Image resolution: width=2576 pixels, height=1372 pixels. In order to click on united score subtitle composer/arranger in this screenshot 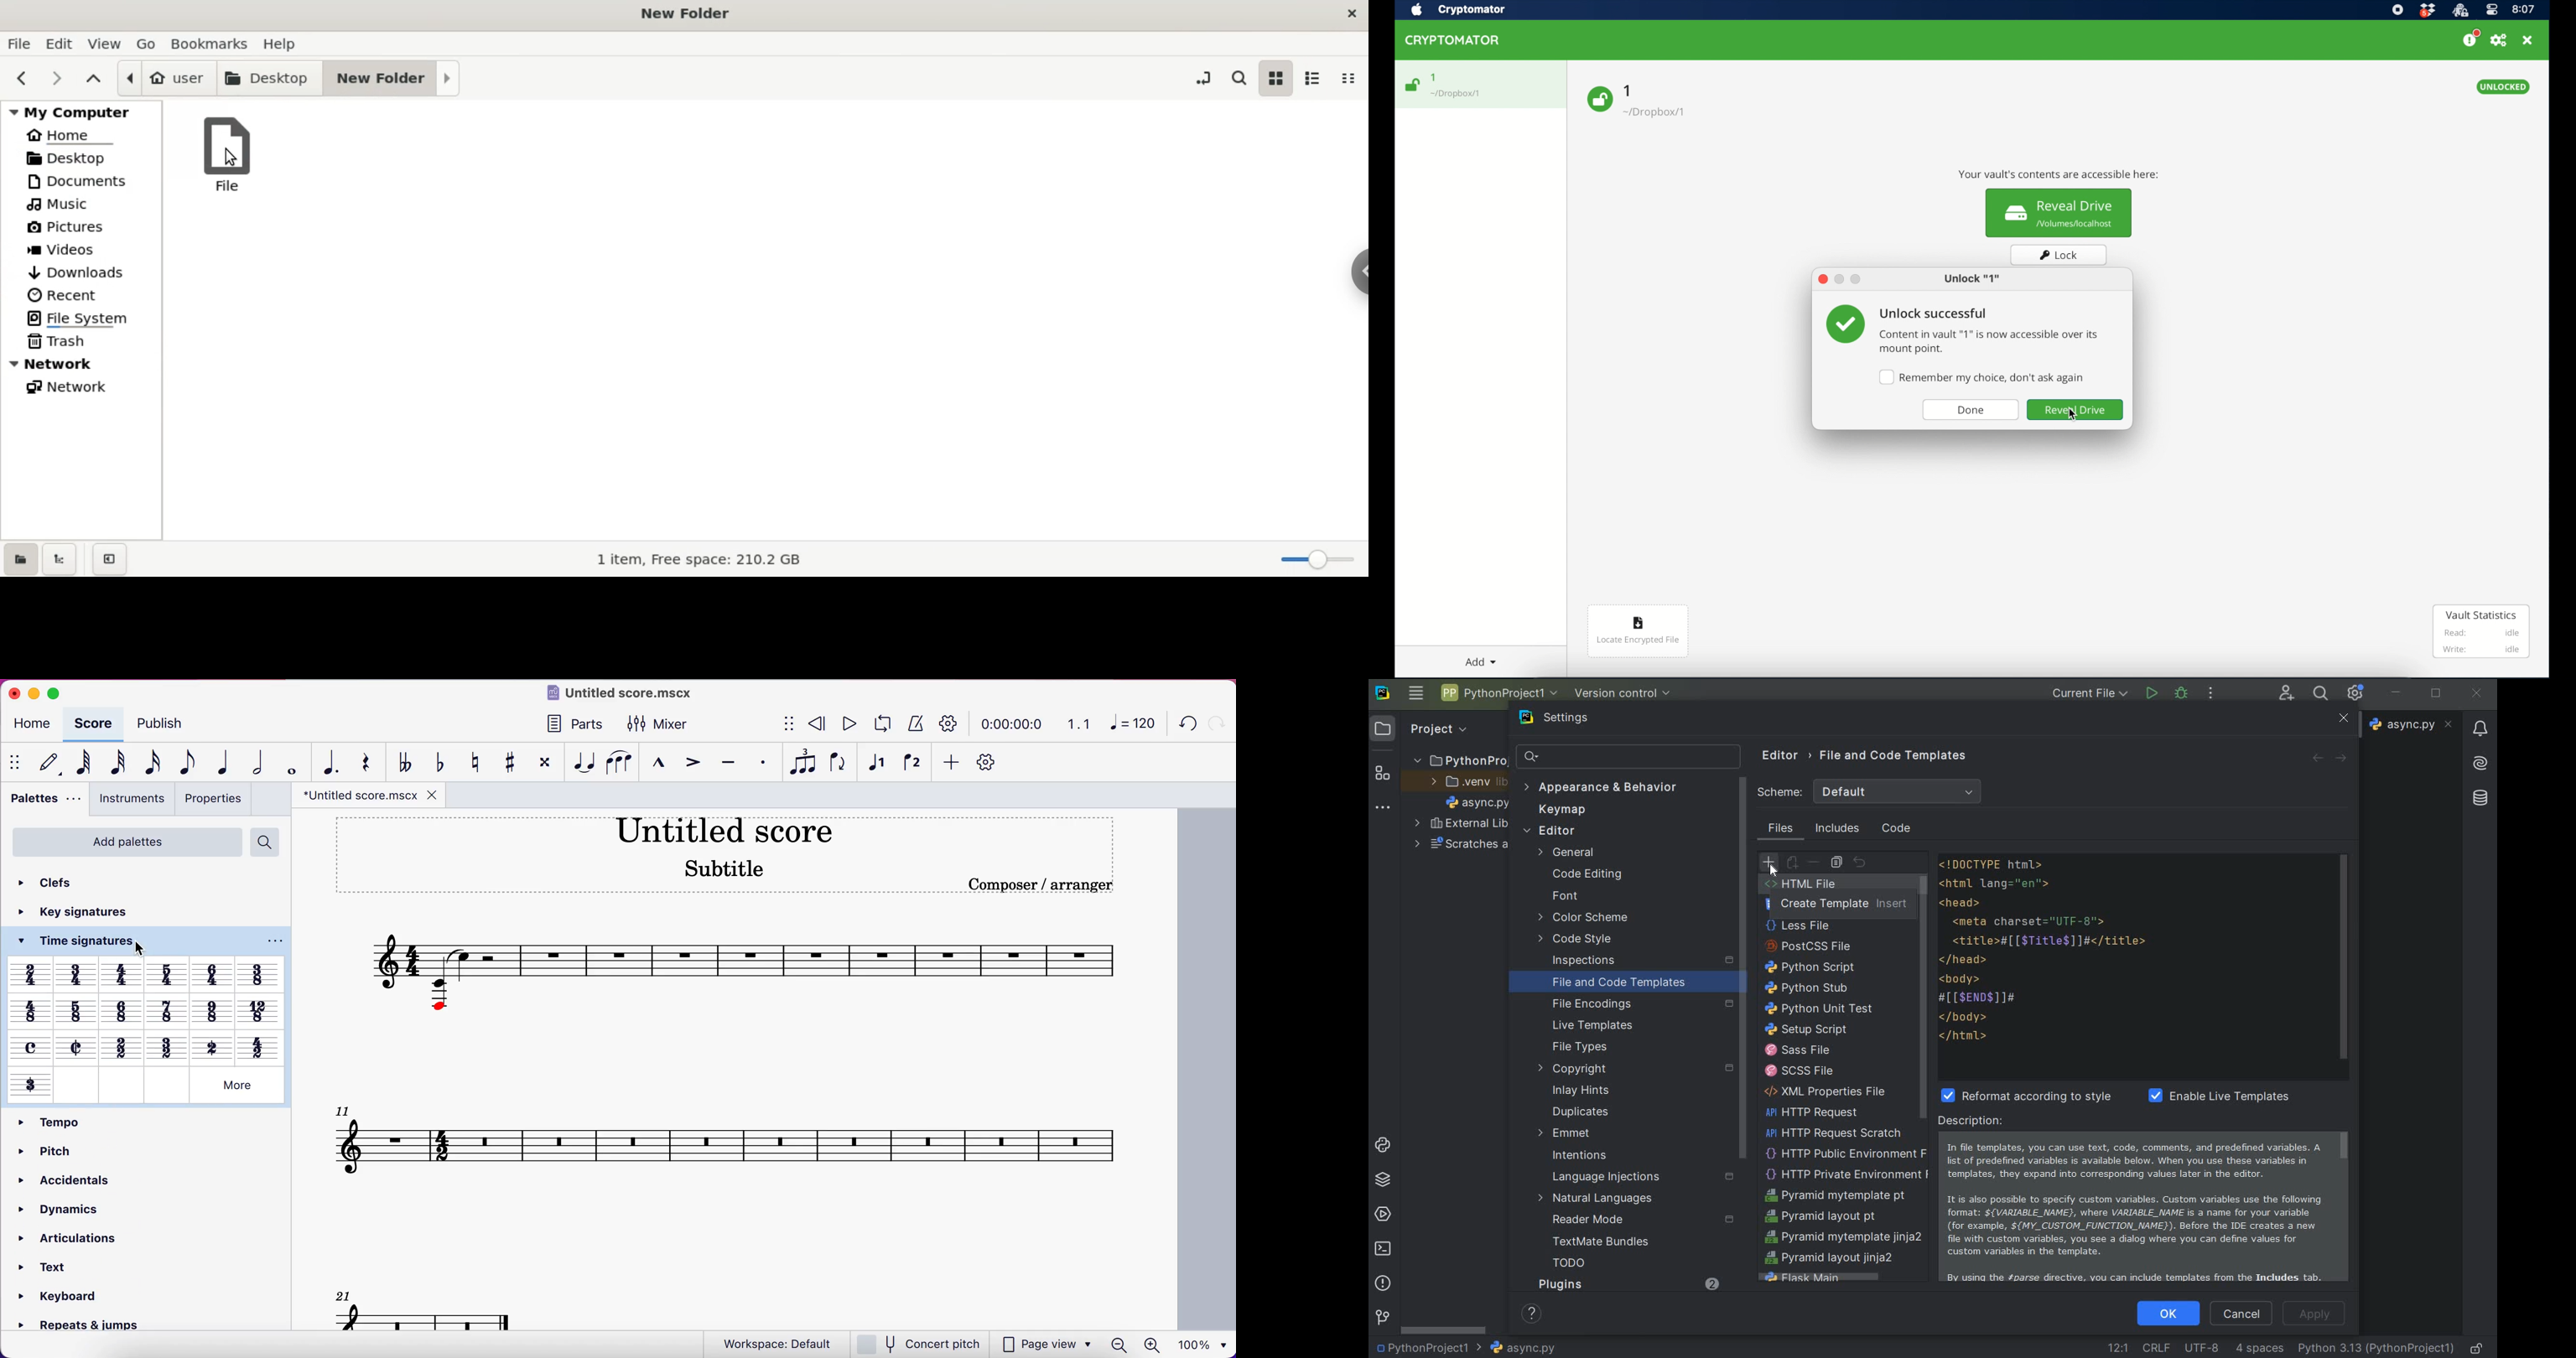, I will do `click(733, 858)`.